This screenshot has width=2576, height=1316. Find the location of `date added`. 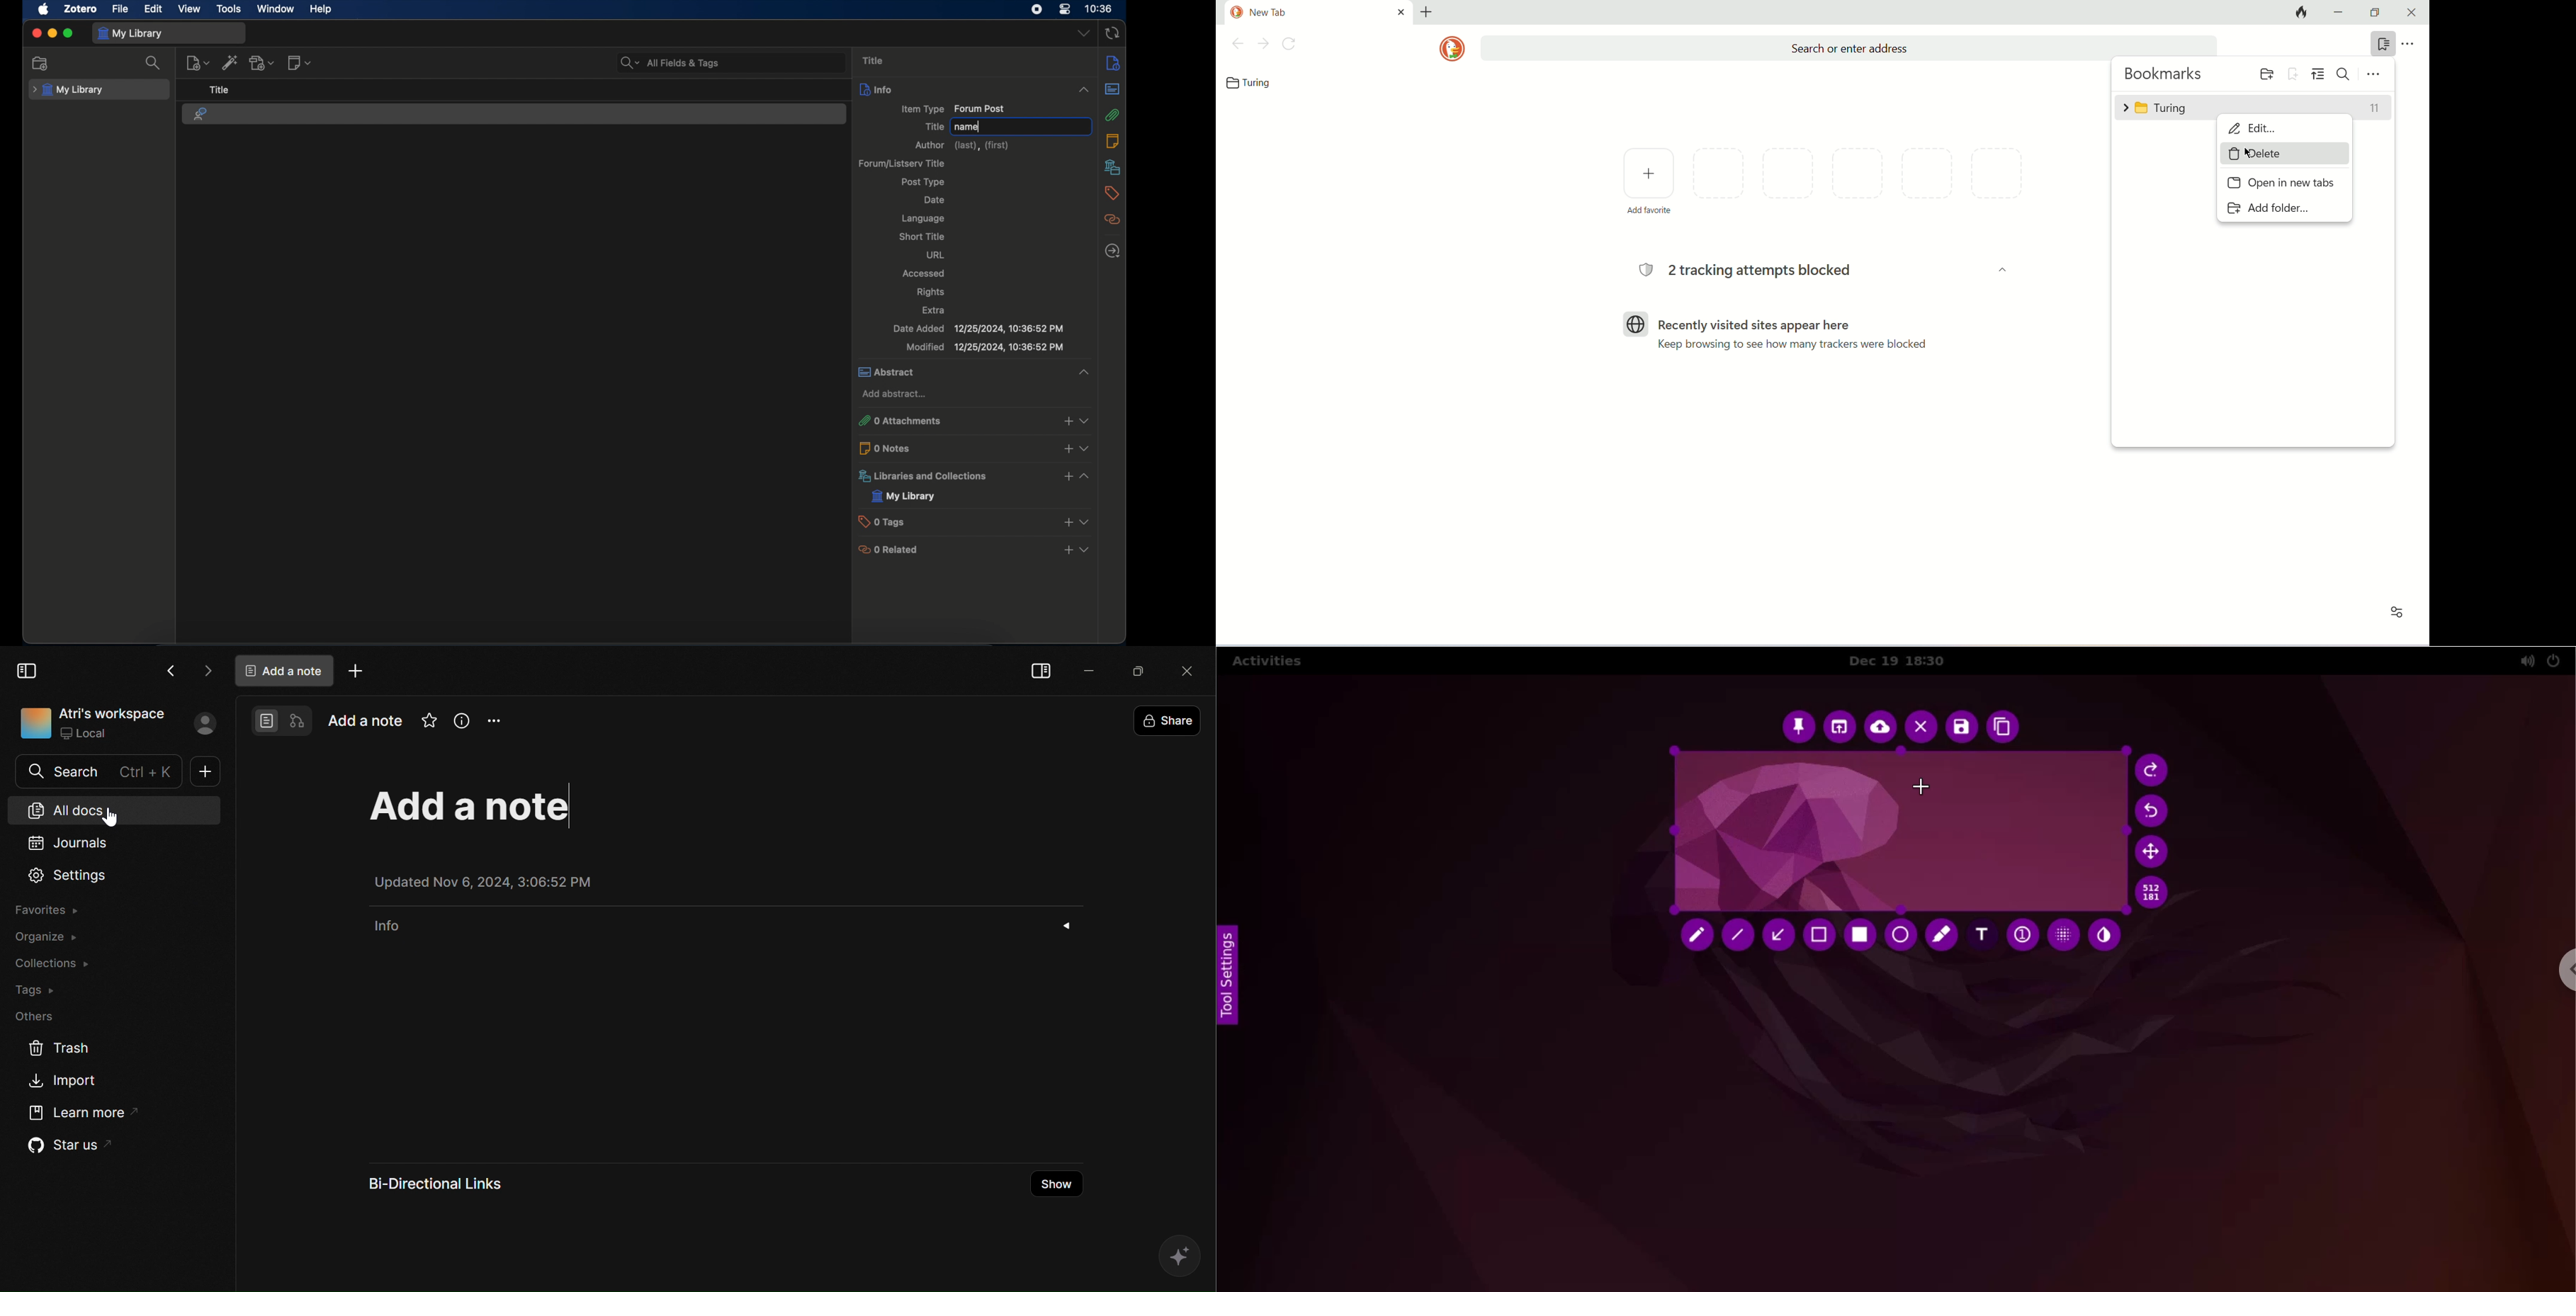

date added is located at coordinates (979, 328).